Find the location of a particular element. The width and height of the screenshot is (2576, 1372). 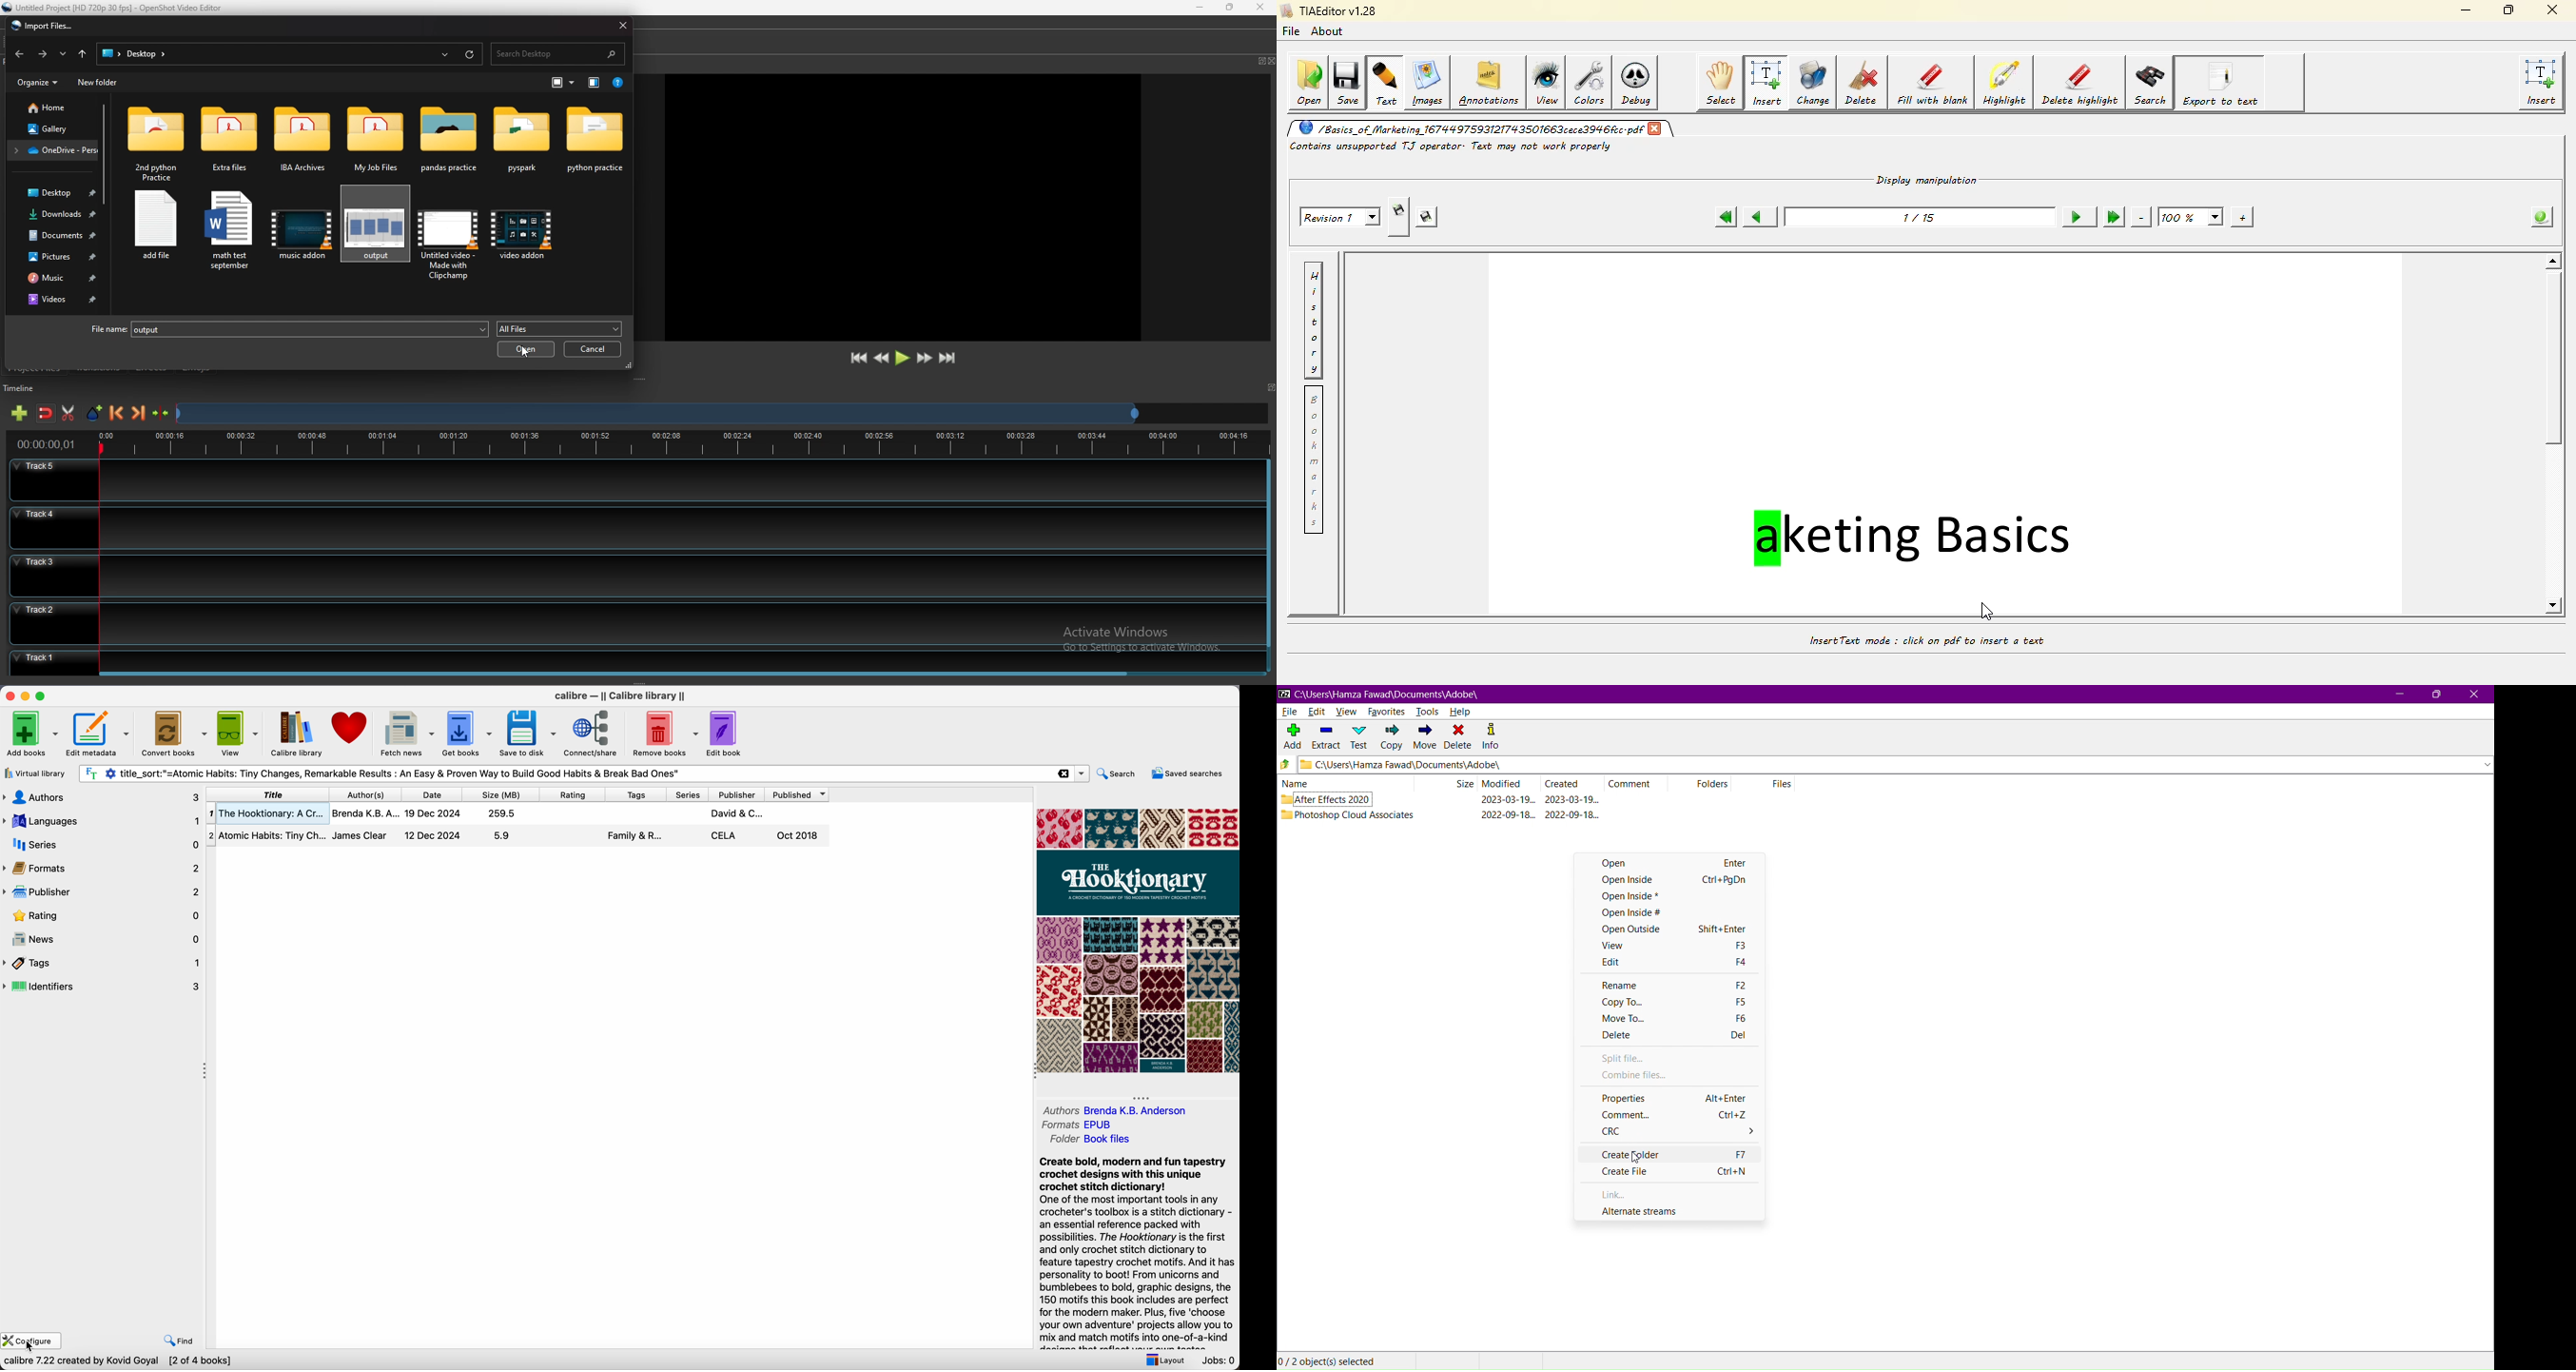

insert is located at coordinates (1766, 83).